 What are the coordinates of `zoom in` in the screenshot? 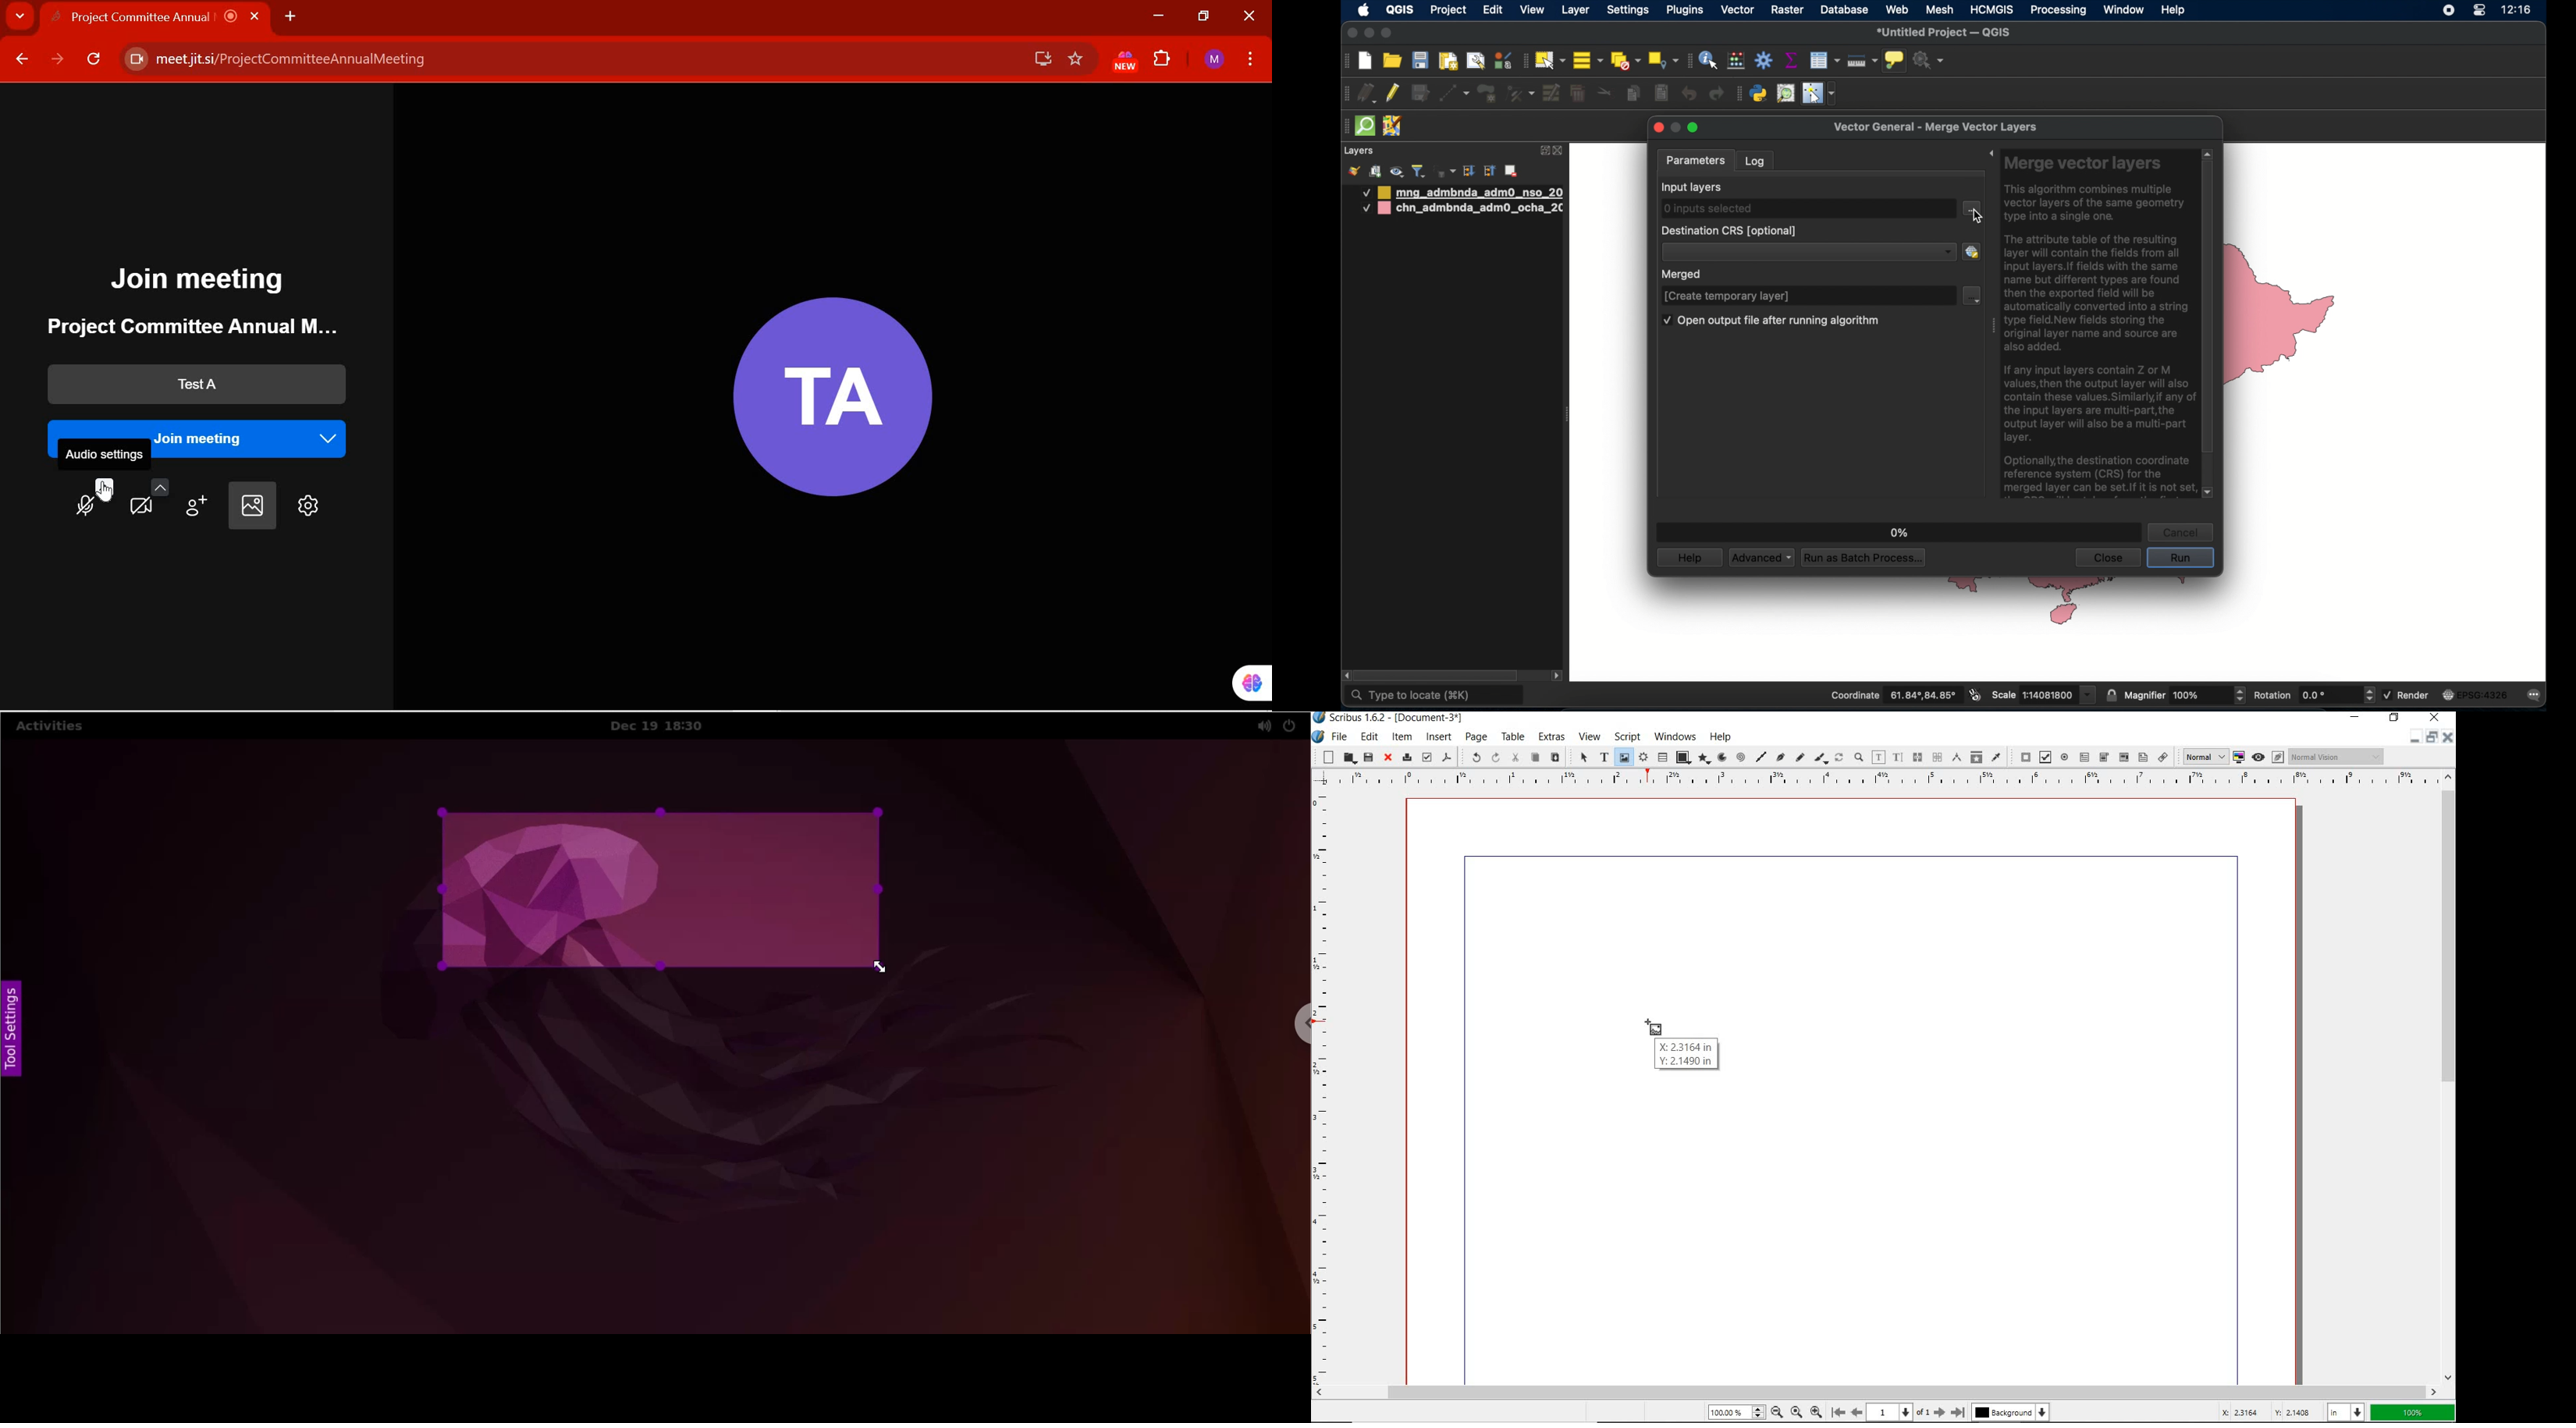 It's located at (1817, 1413).